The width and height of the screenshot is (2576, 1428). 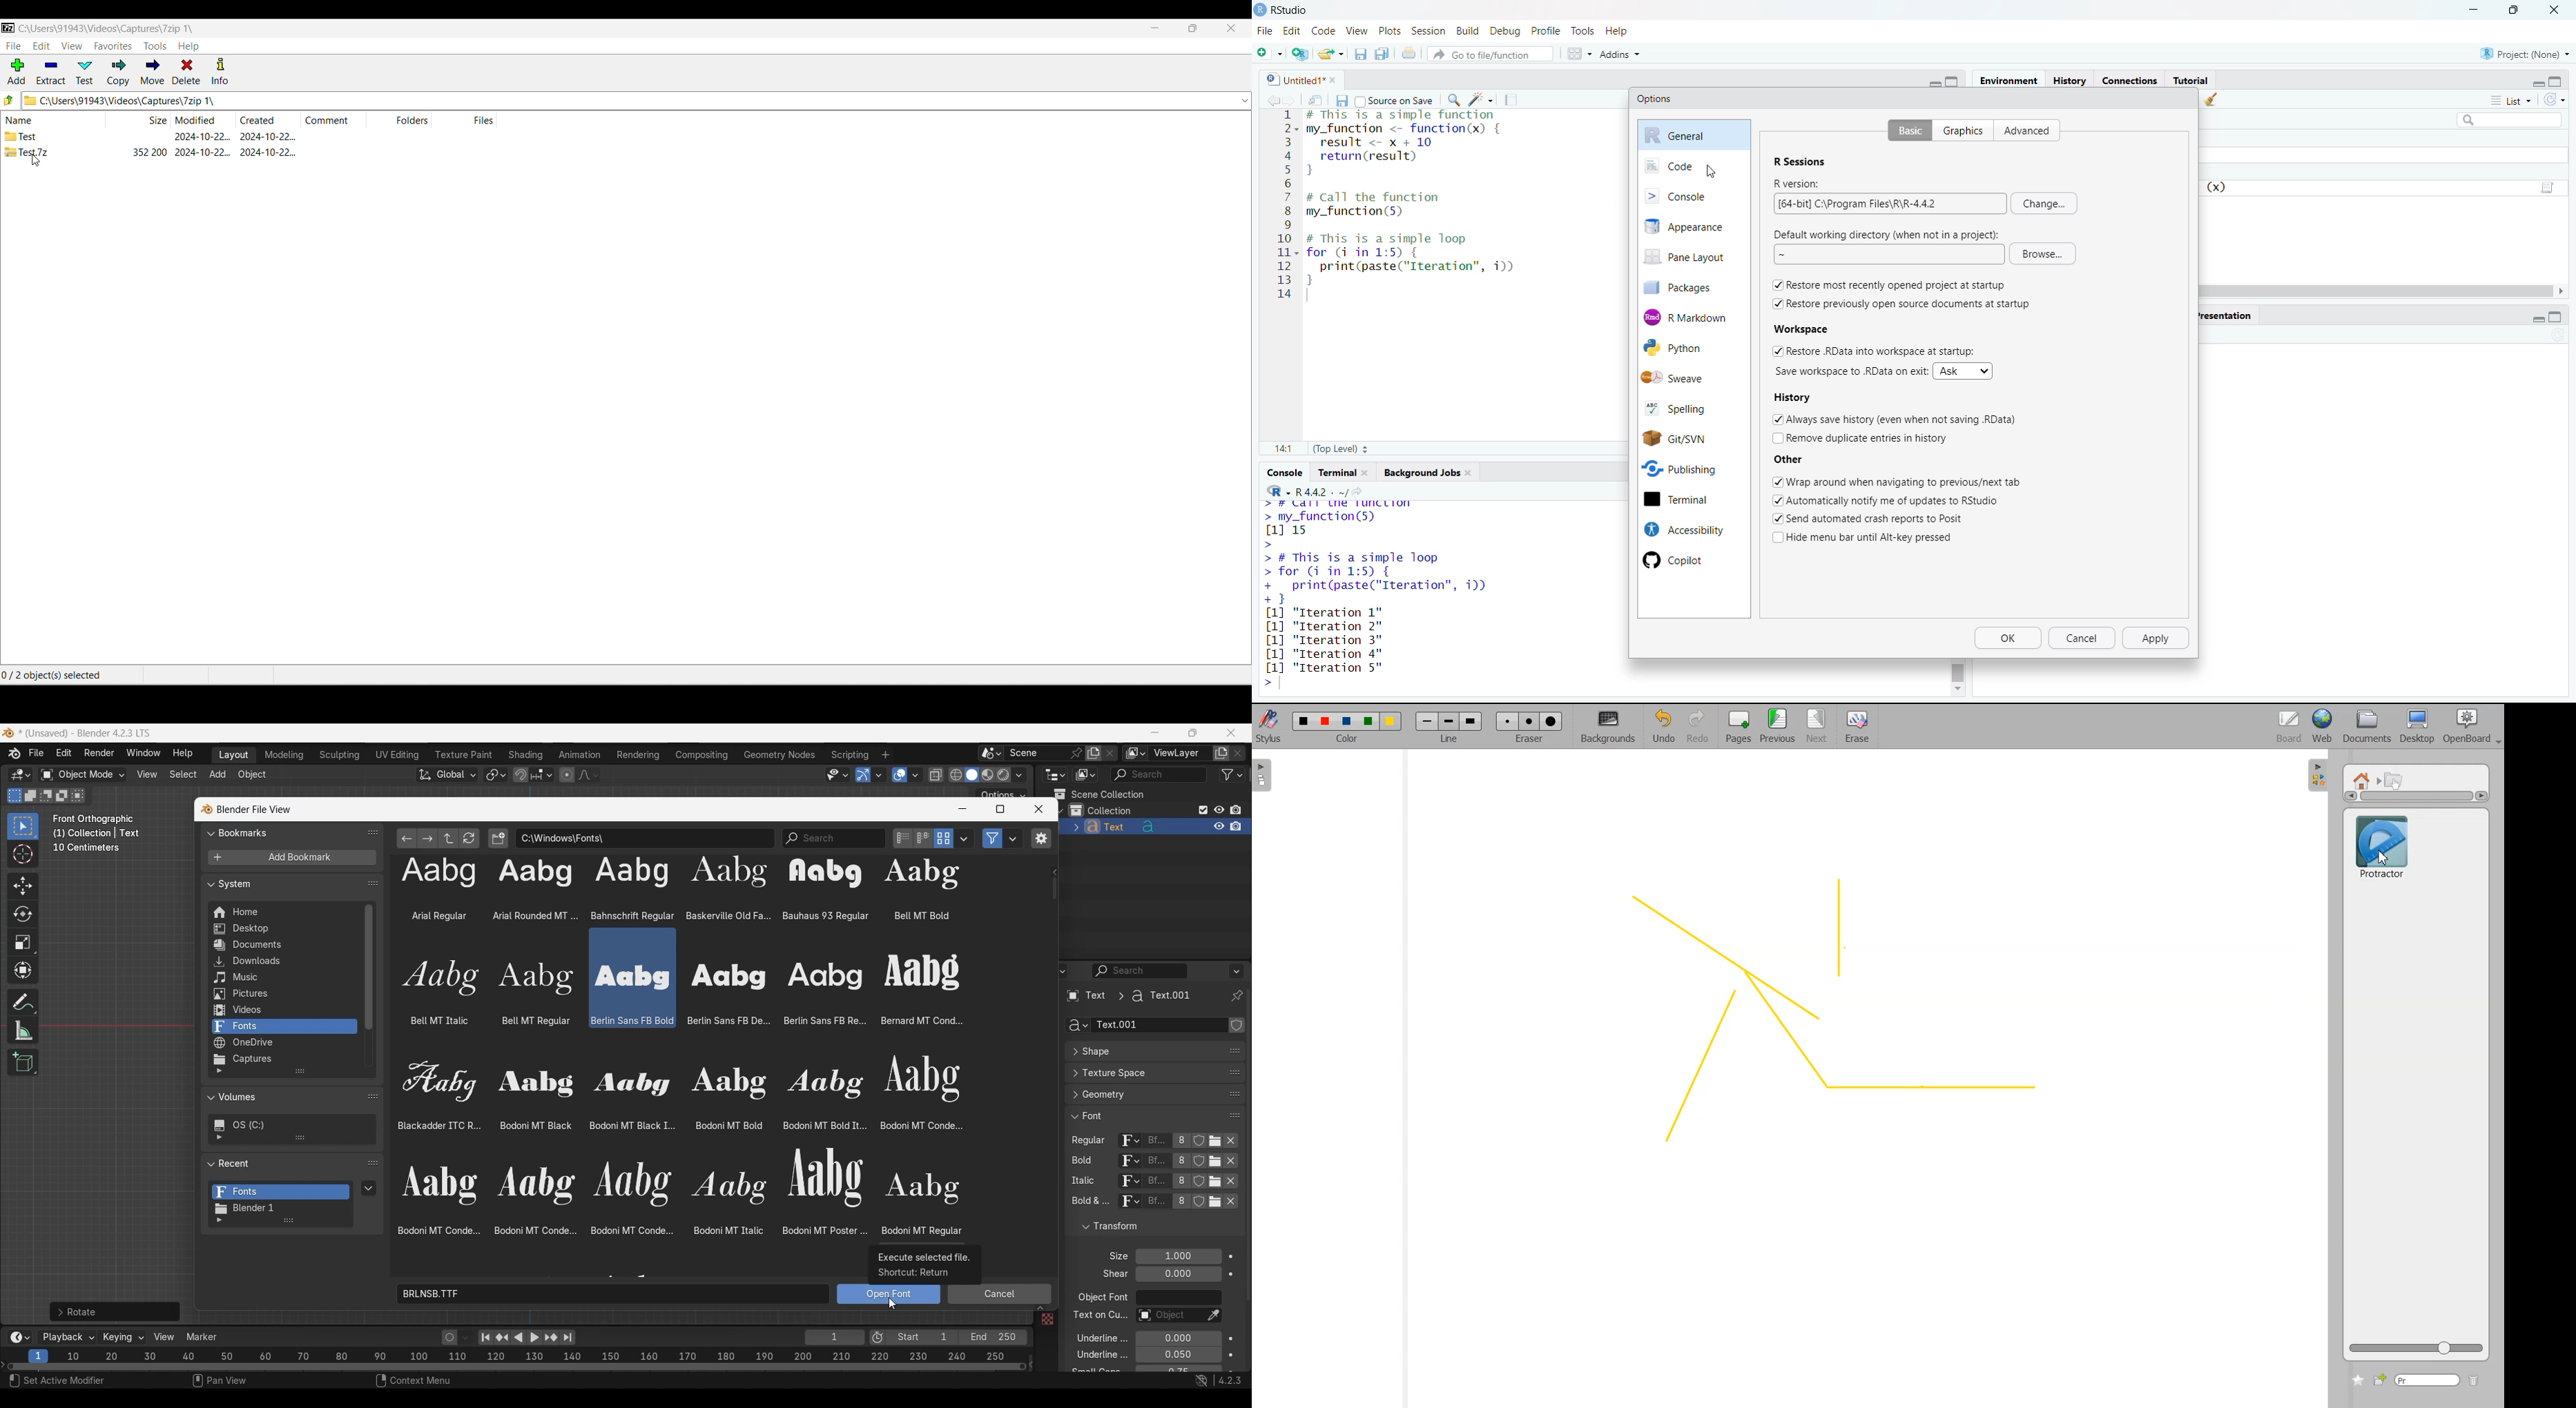 I want to click on build, so click(x=1466, y=28).